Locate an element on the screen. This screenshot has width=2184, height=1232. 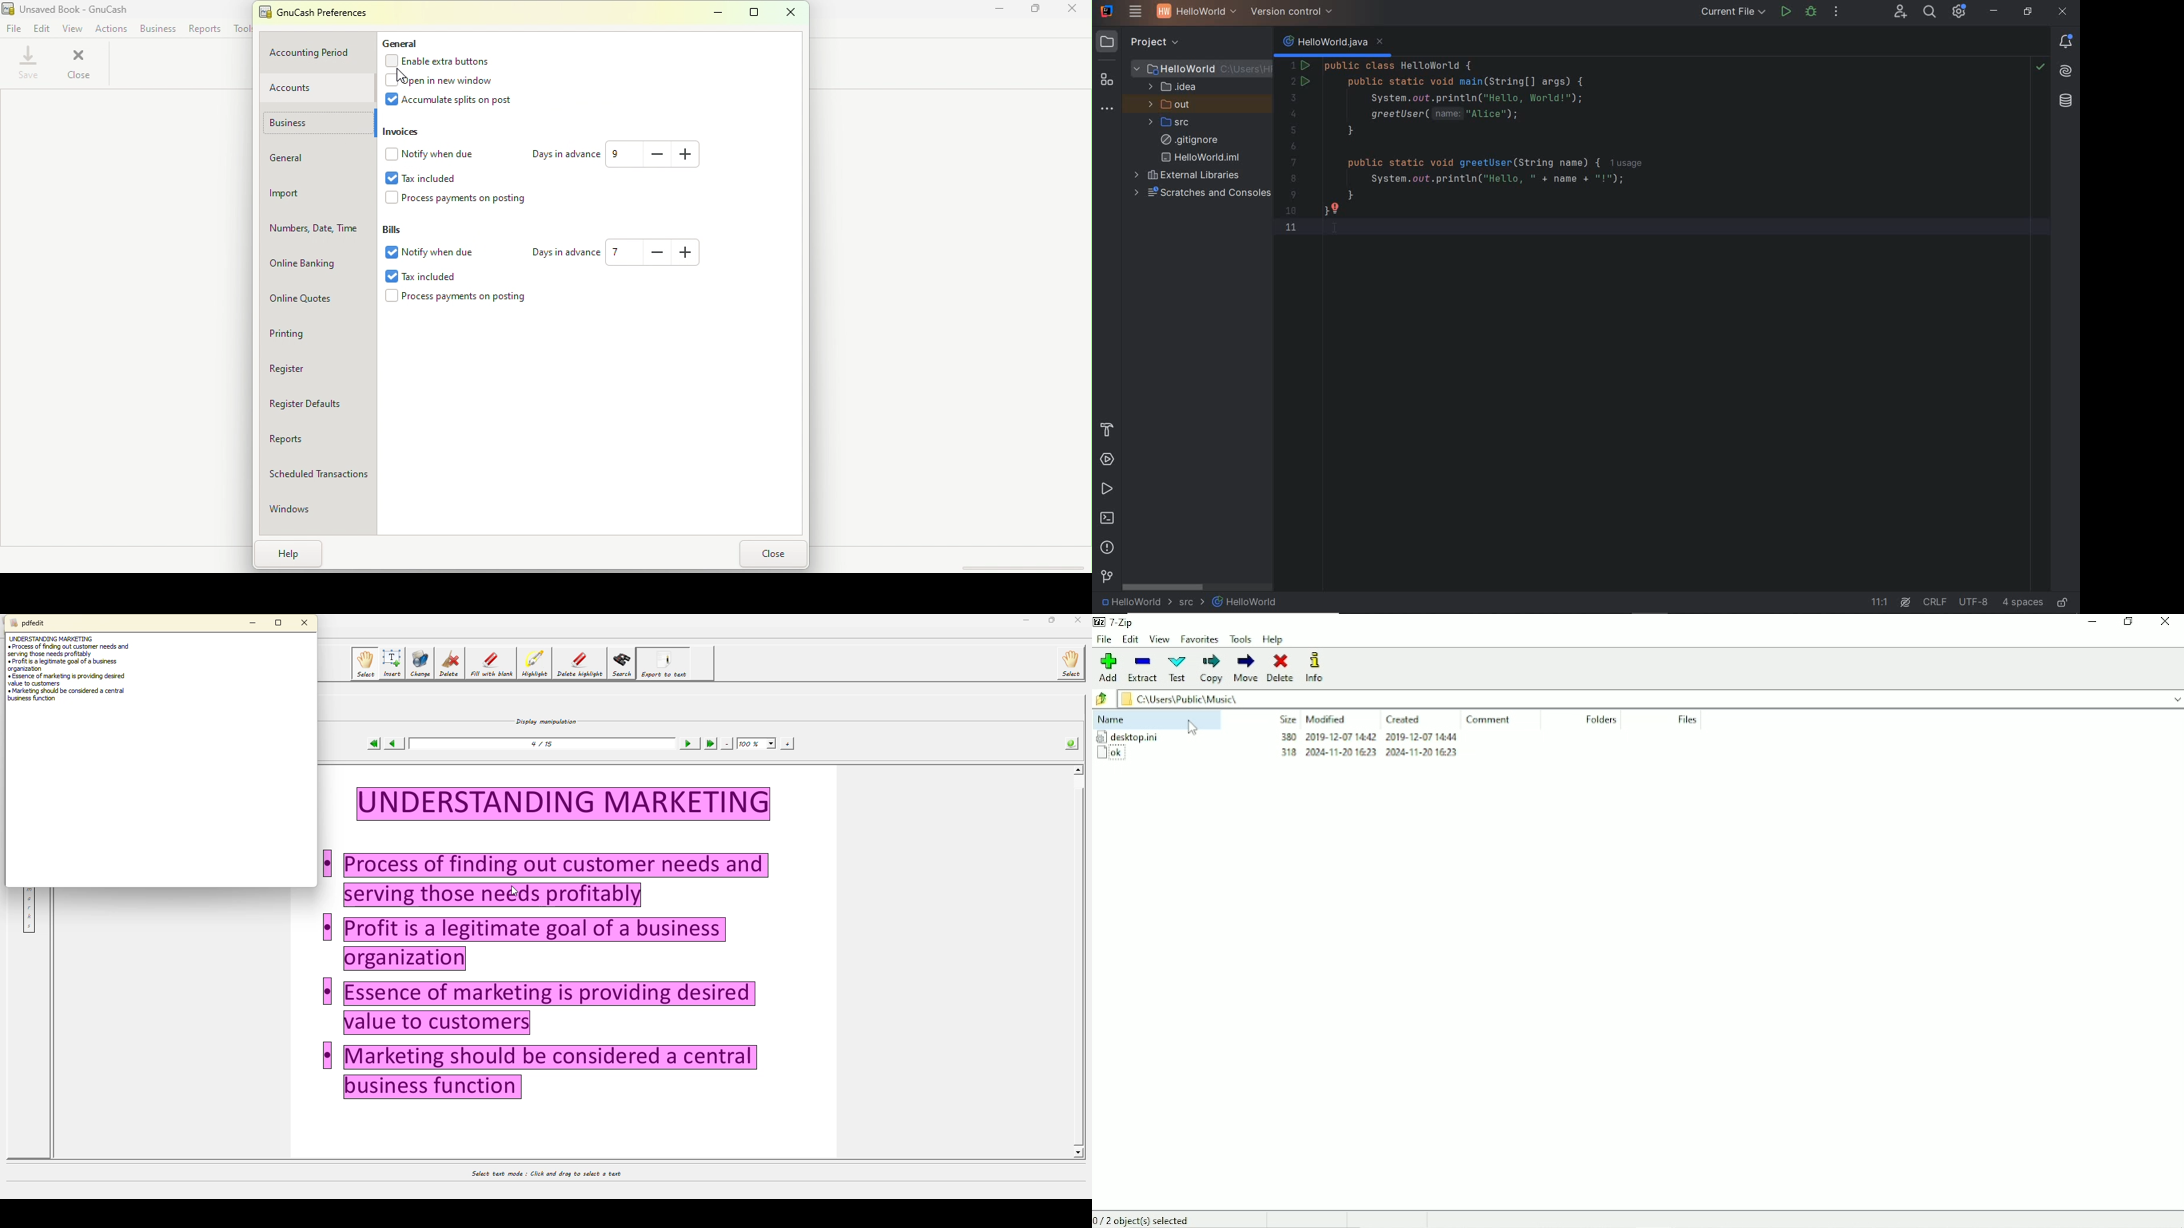
services is located at coordinates (1107, 460).